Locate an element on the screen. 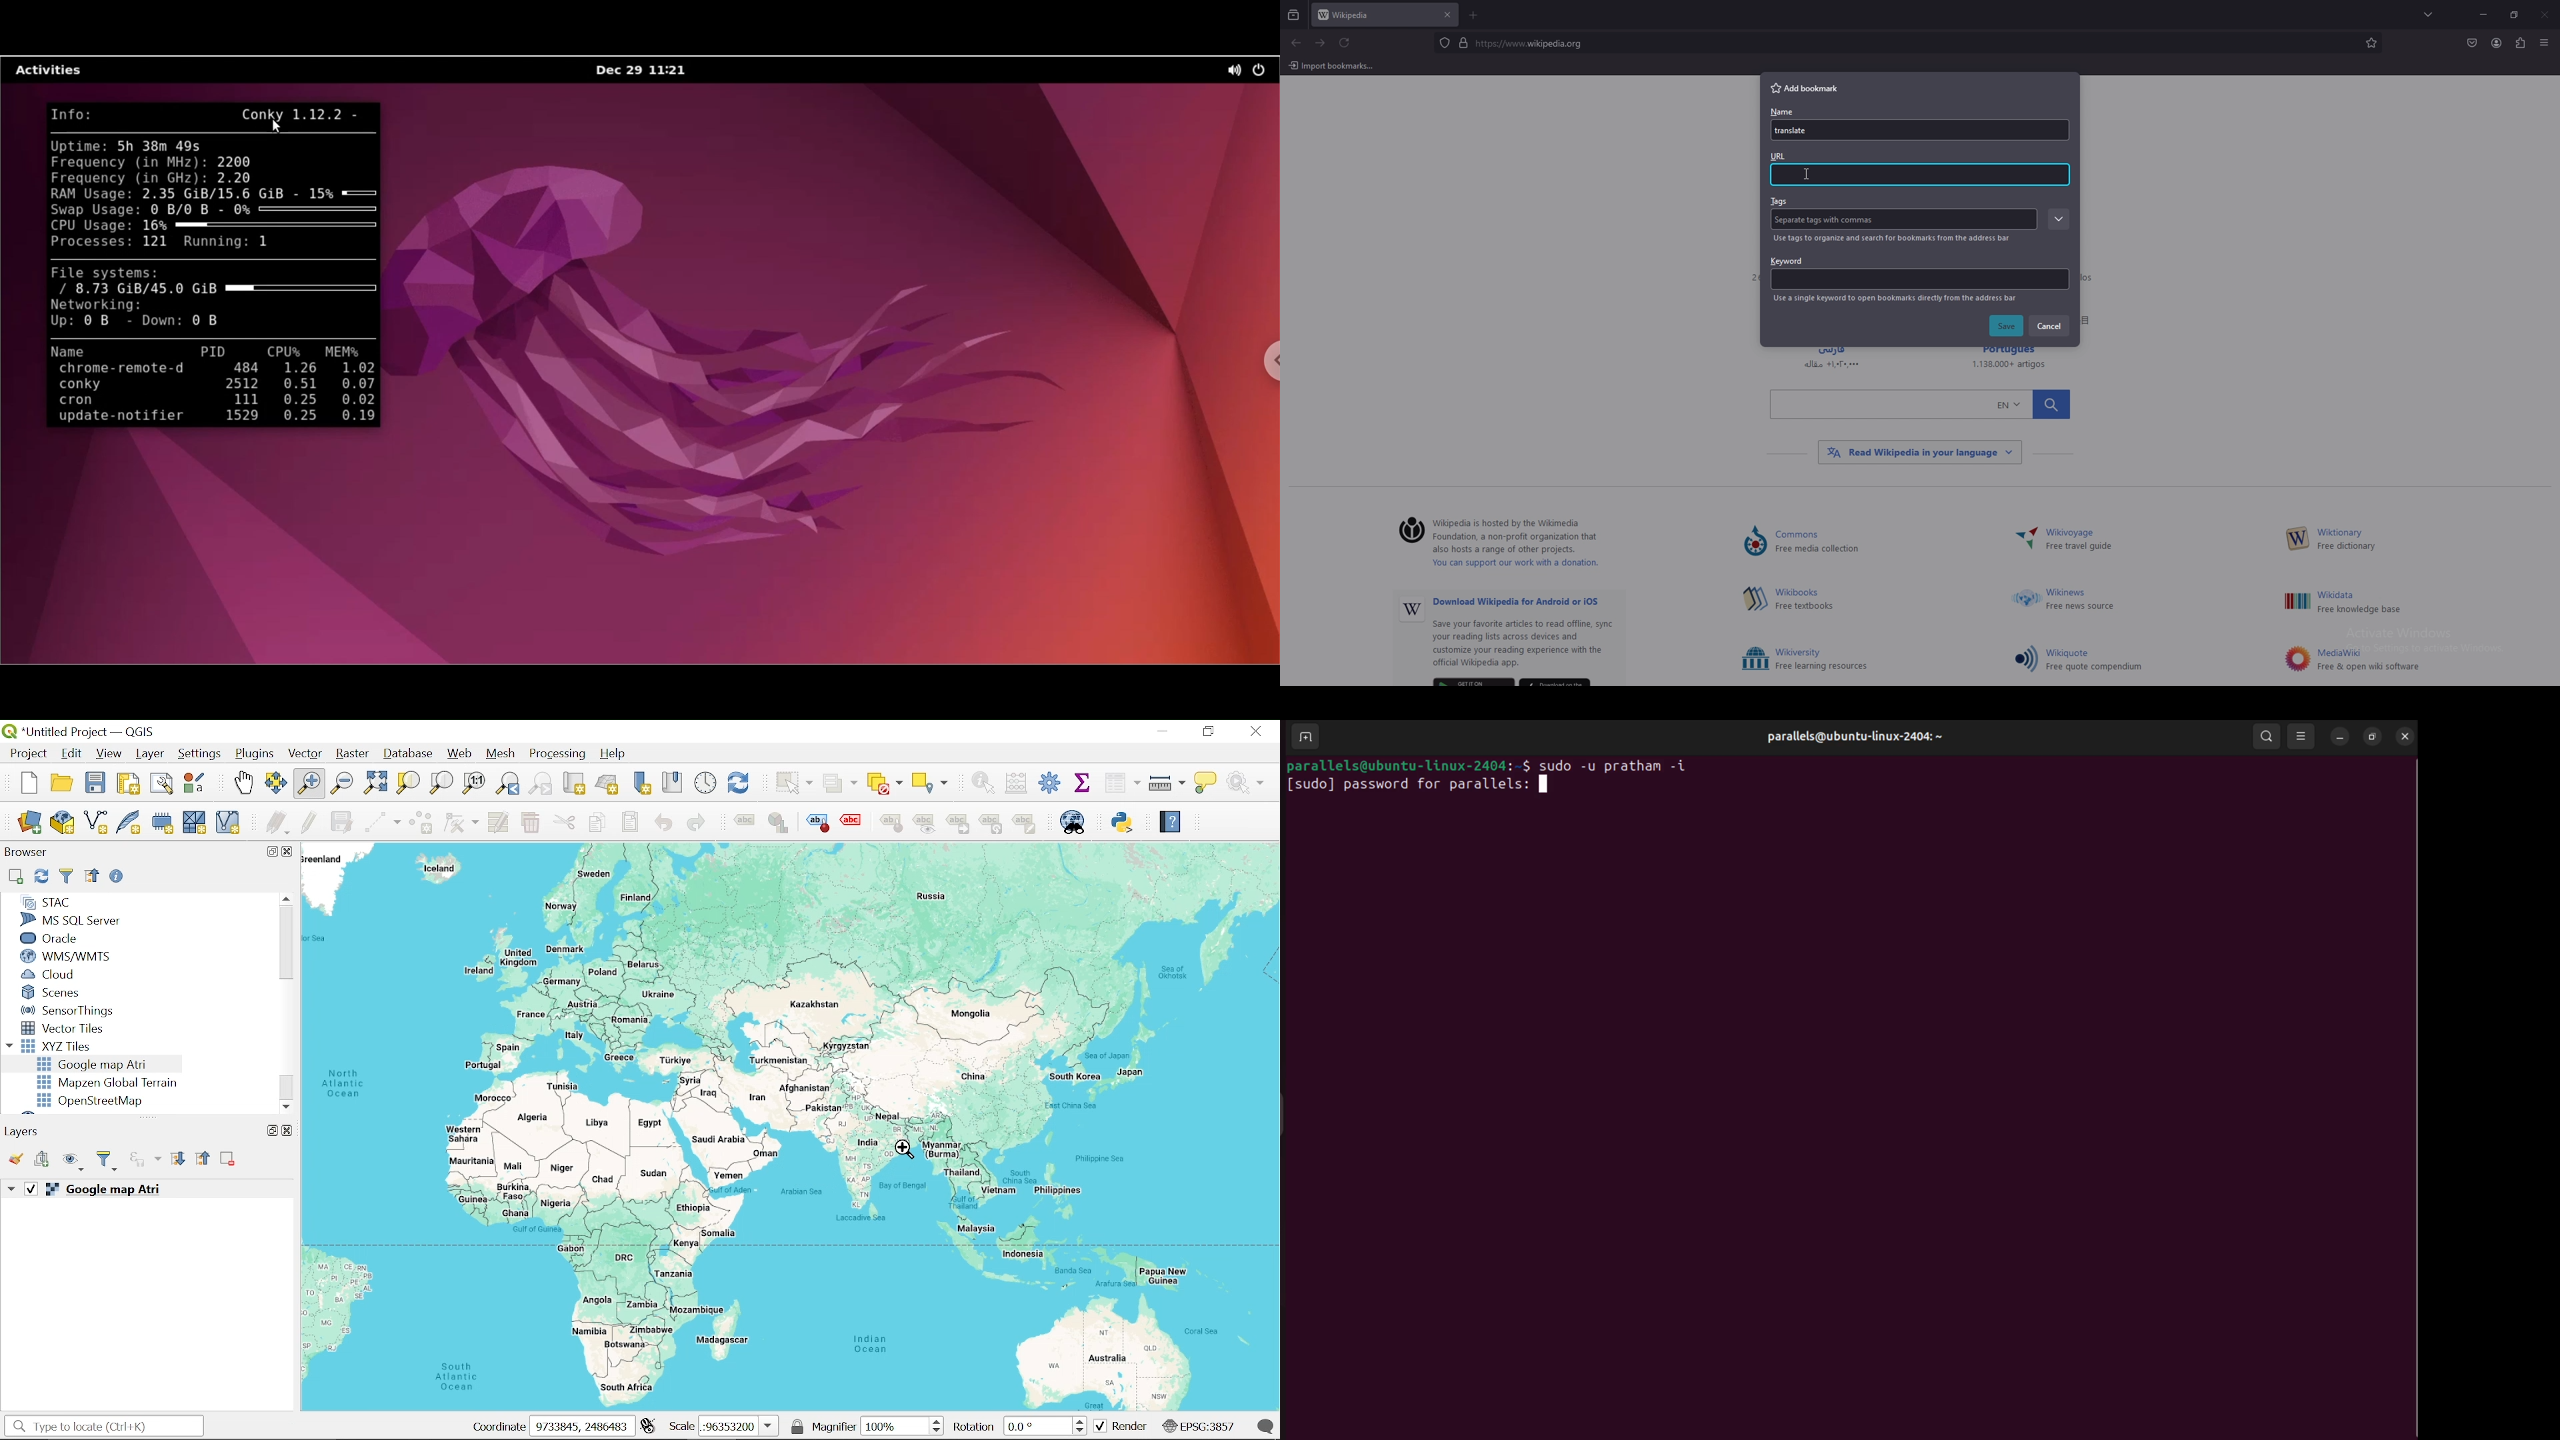 The width and height of the screenshot is (2576, 1456). protected is located at coordinates (1444, 43).